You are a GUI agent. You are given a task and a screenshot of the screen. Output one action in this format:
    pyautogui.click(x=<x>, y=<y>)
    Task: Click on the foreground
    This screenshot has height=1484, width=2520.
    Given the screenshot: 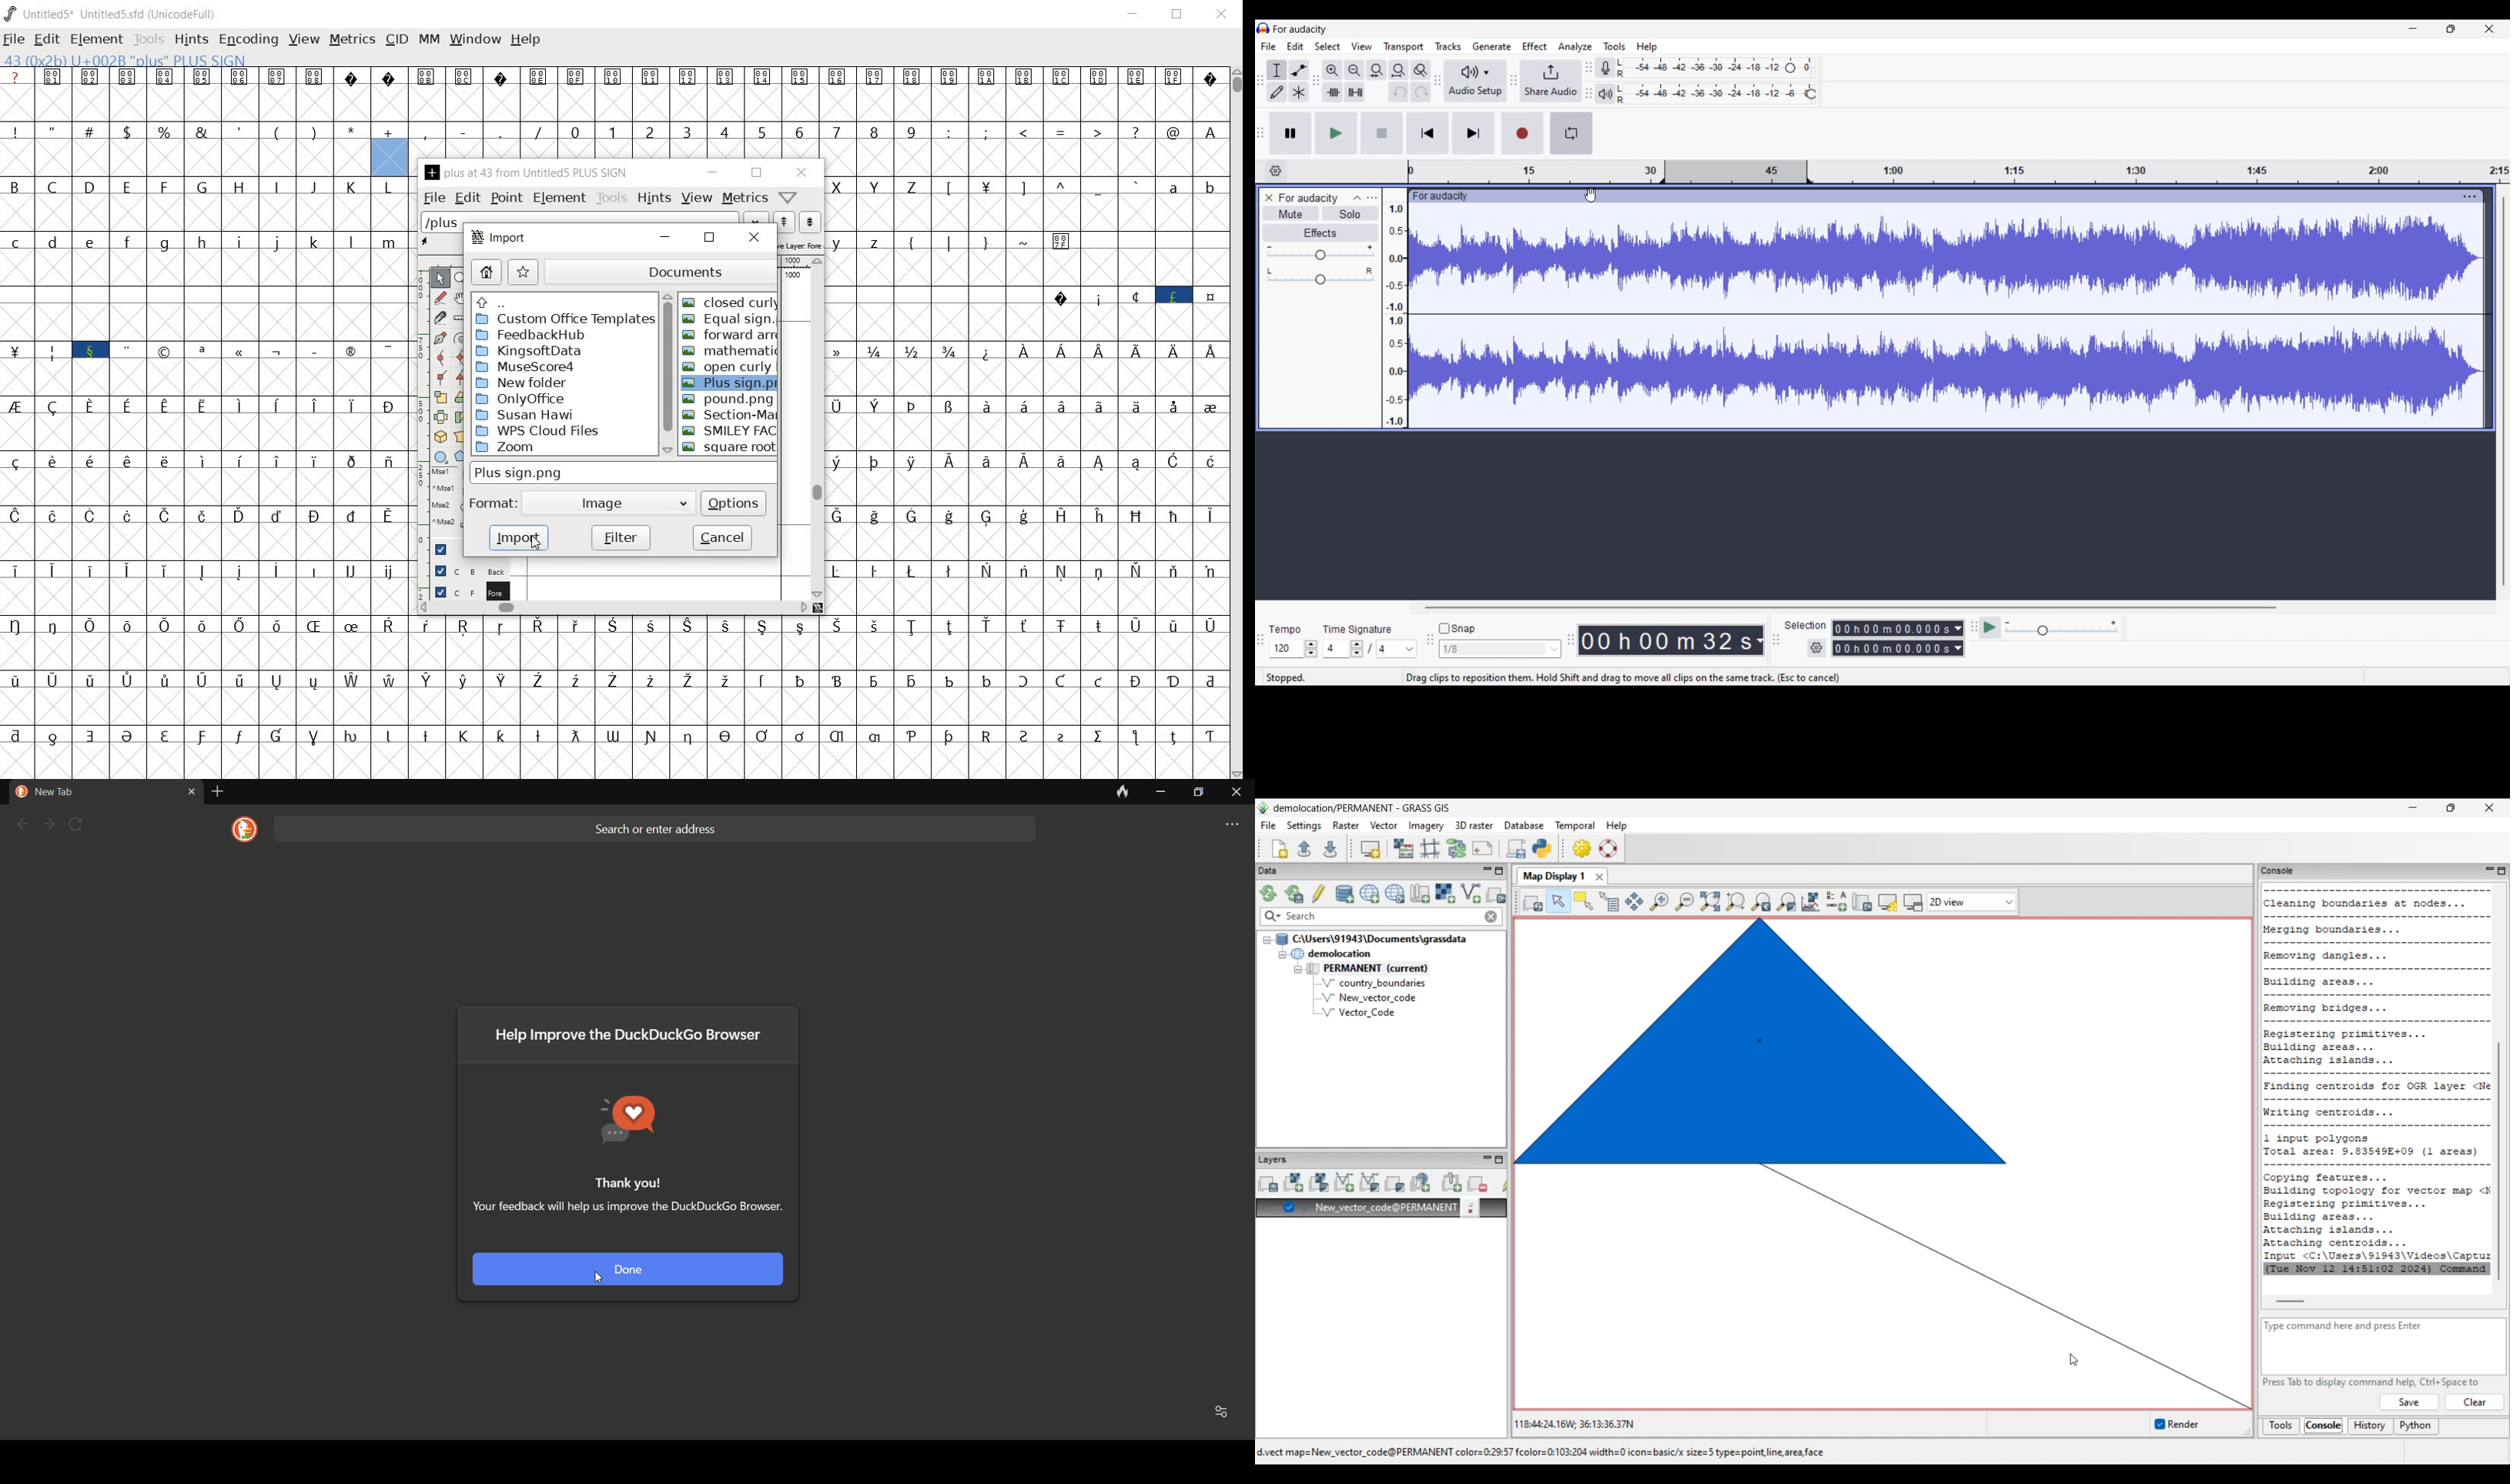 What is the action you would take?
    pyautogui.click(x=465, y=589)
    